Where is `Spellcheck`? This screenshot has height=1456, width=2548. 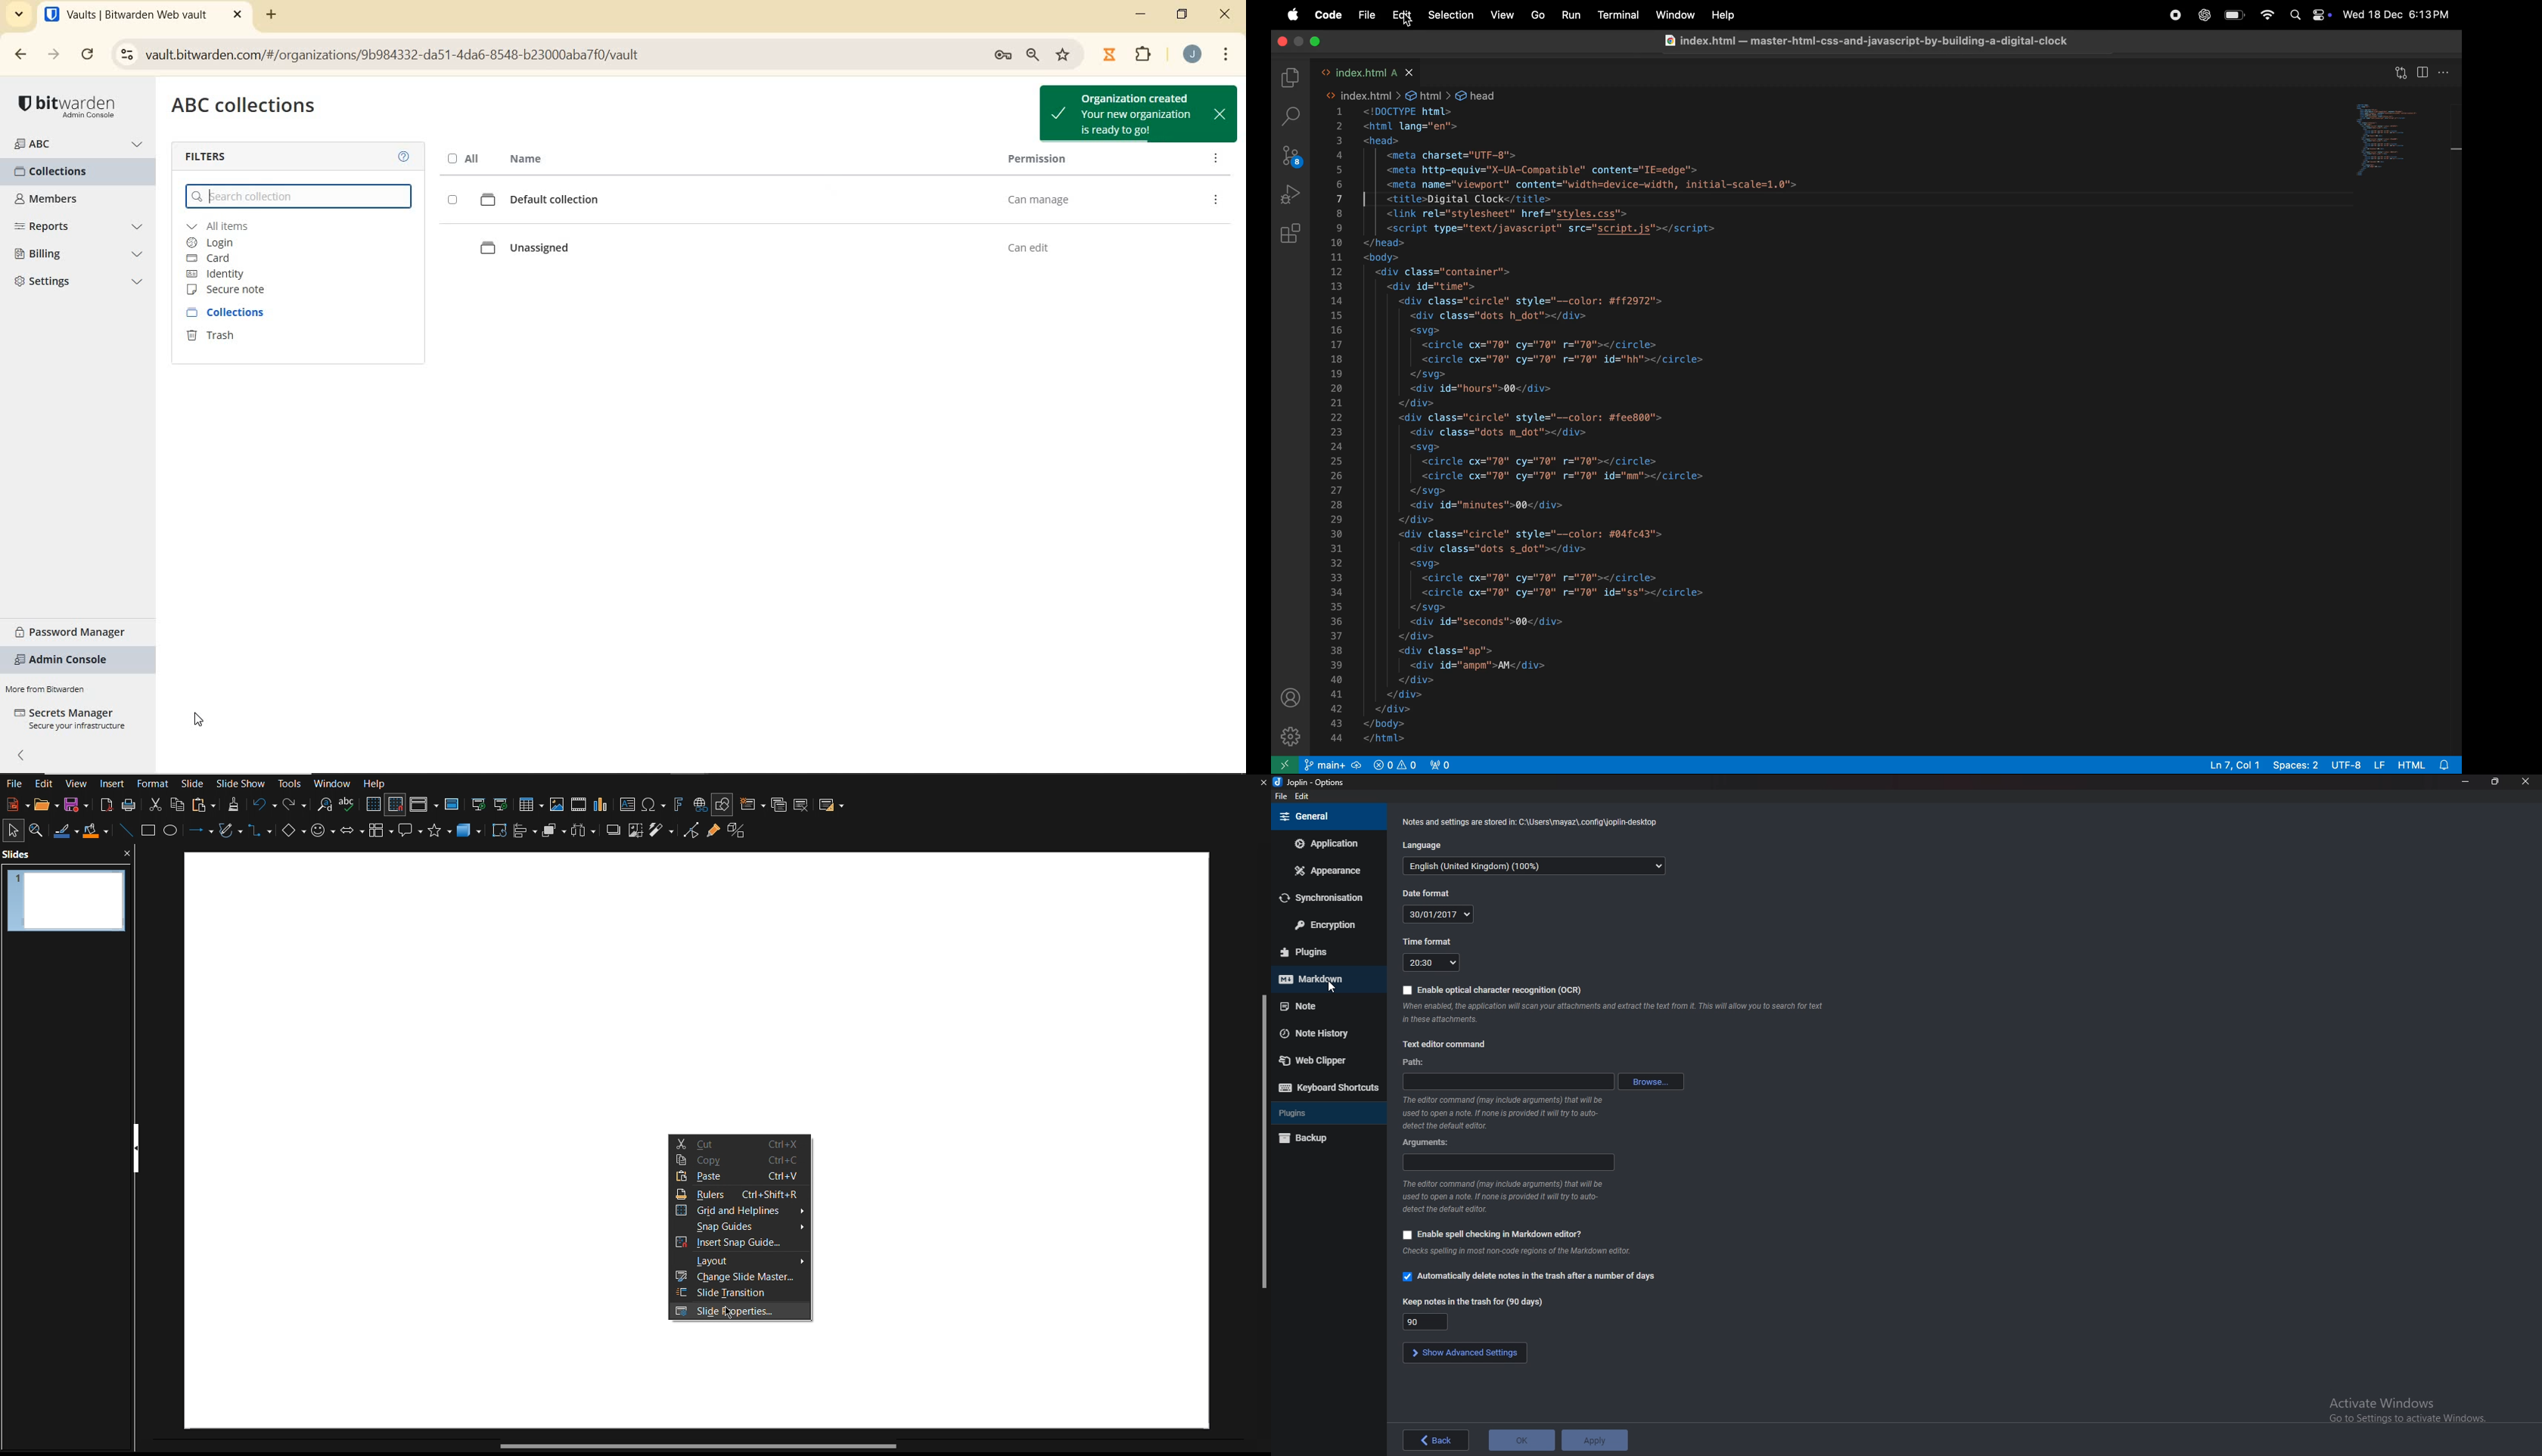
Spellcheck is located at coordinates (348, 806).